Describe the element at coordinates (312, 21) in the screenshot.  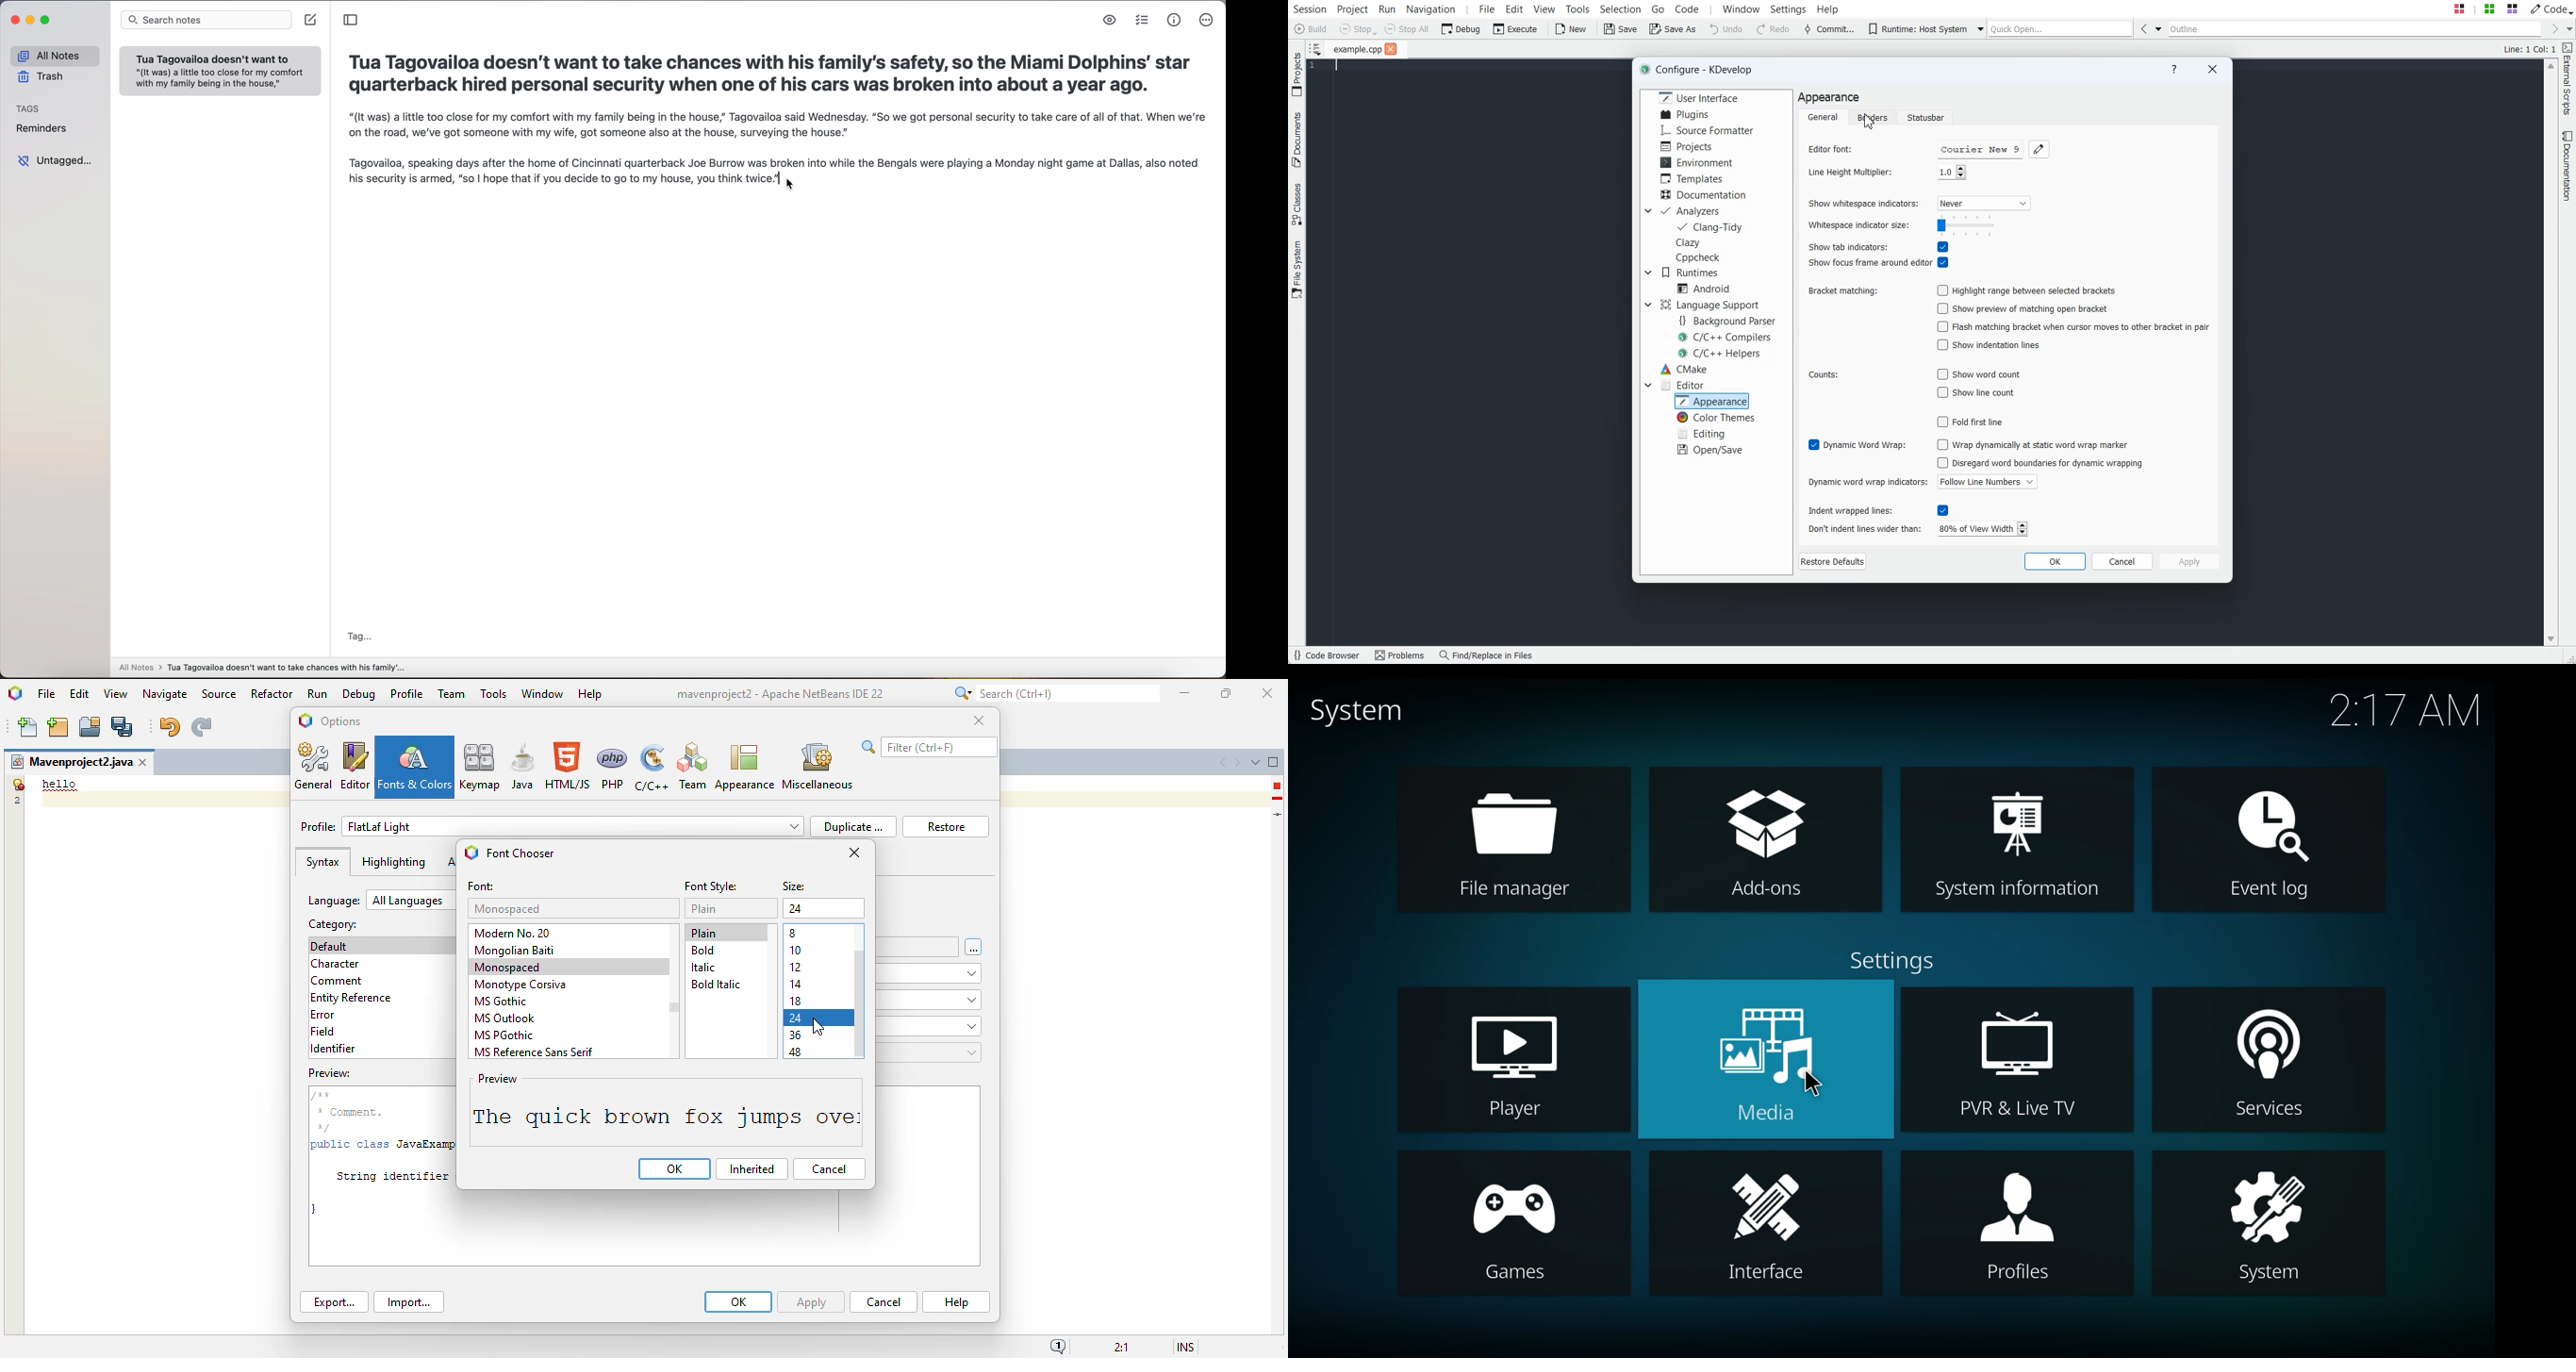
I see `create note` at that location.